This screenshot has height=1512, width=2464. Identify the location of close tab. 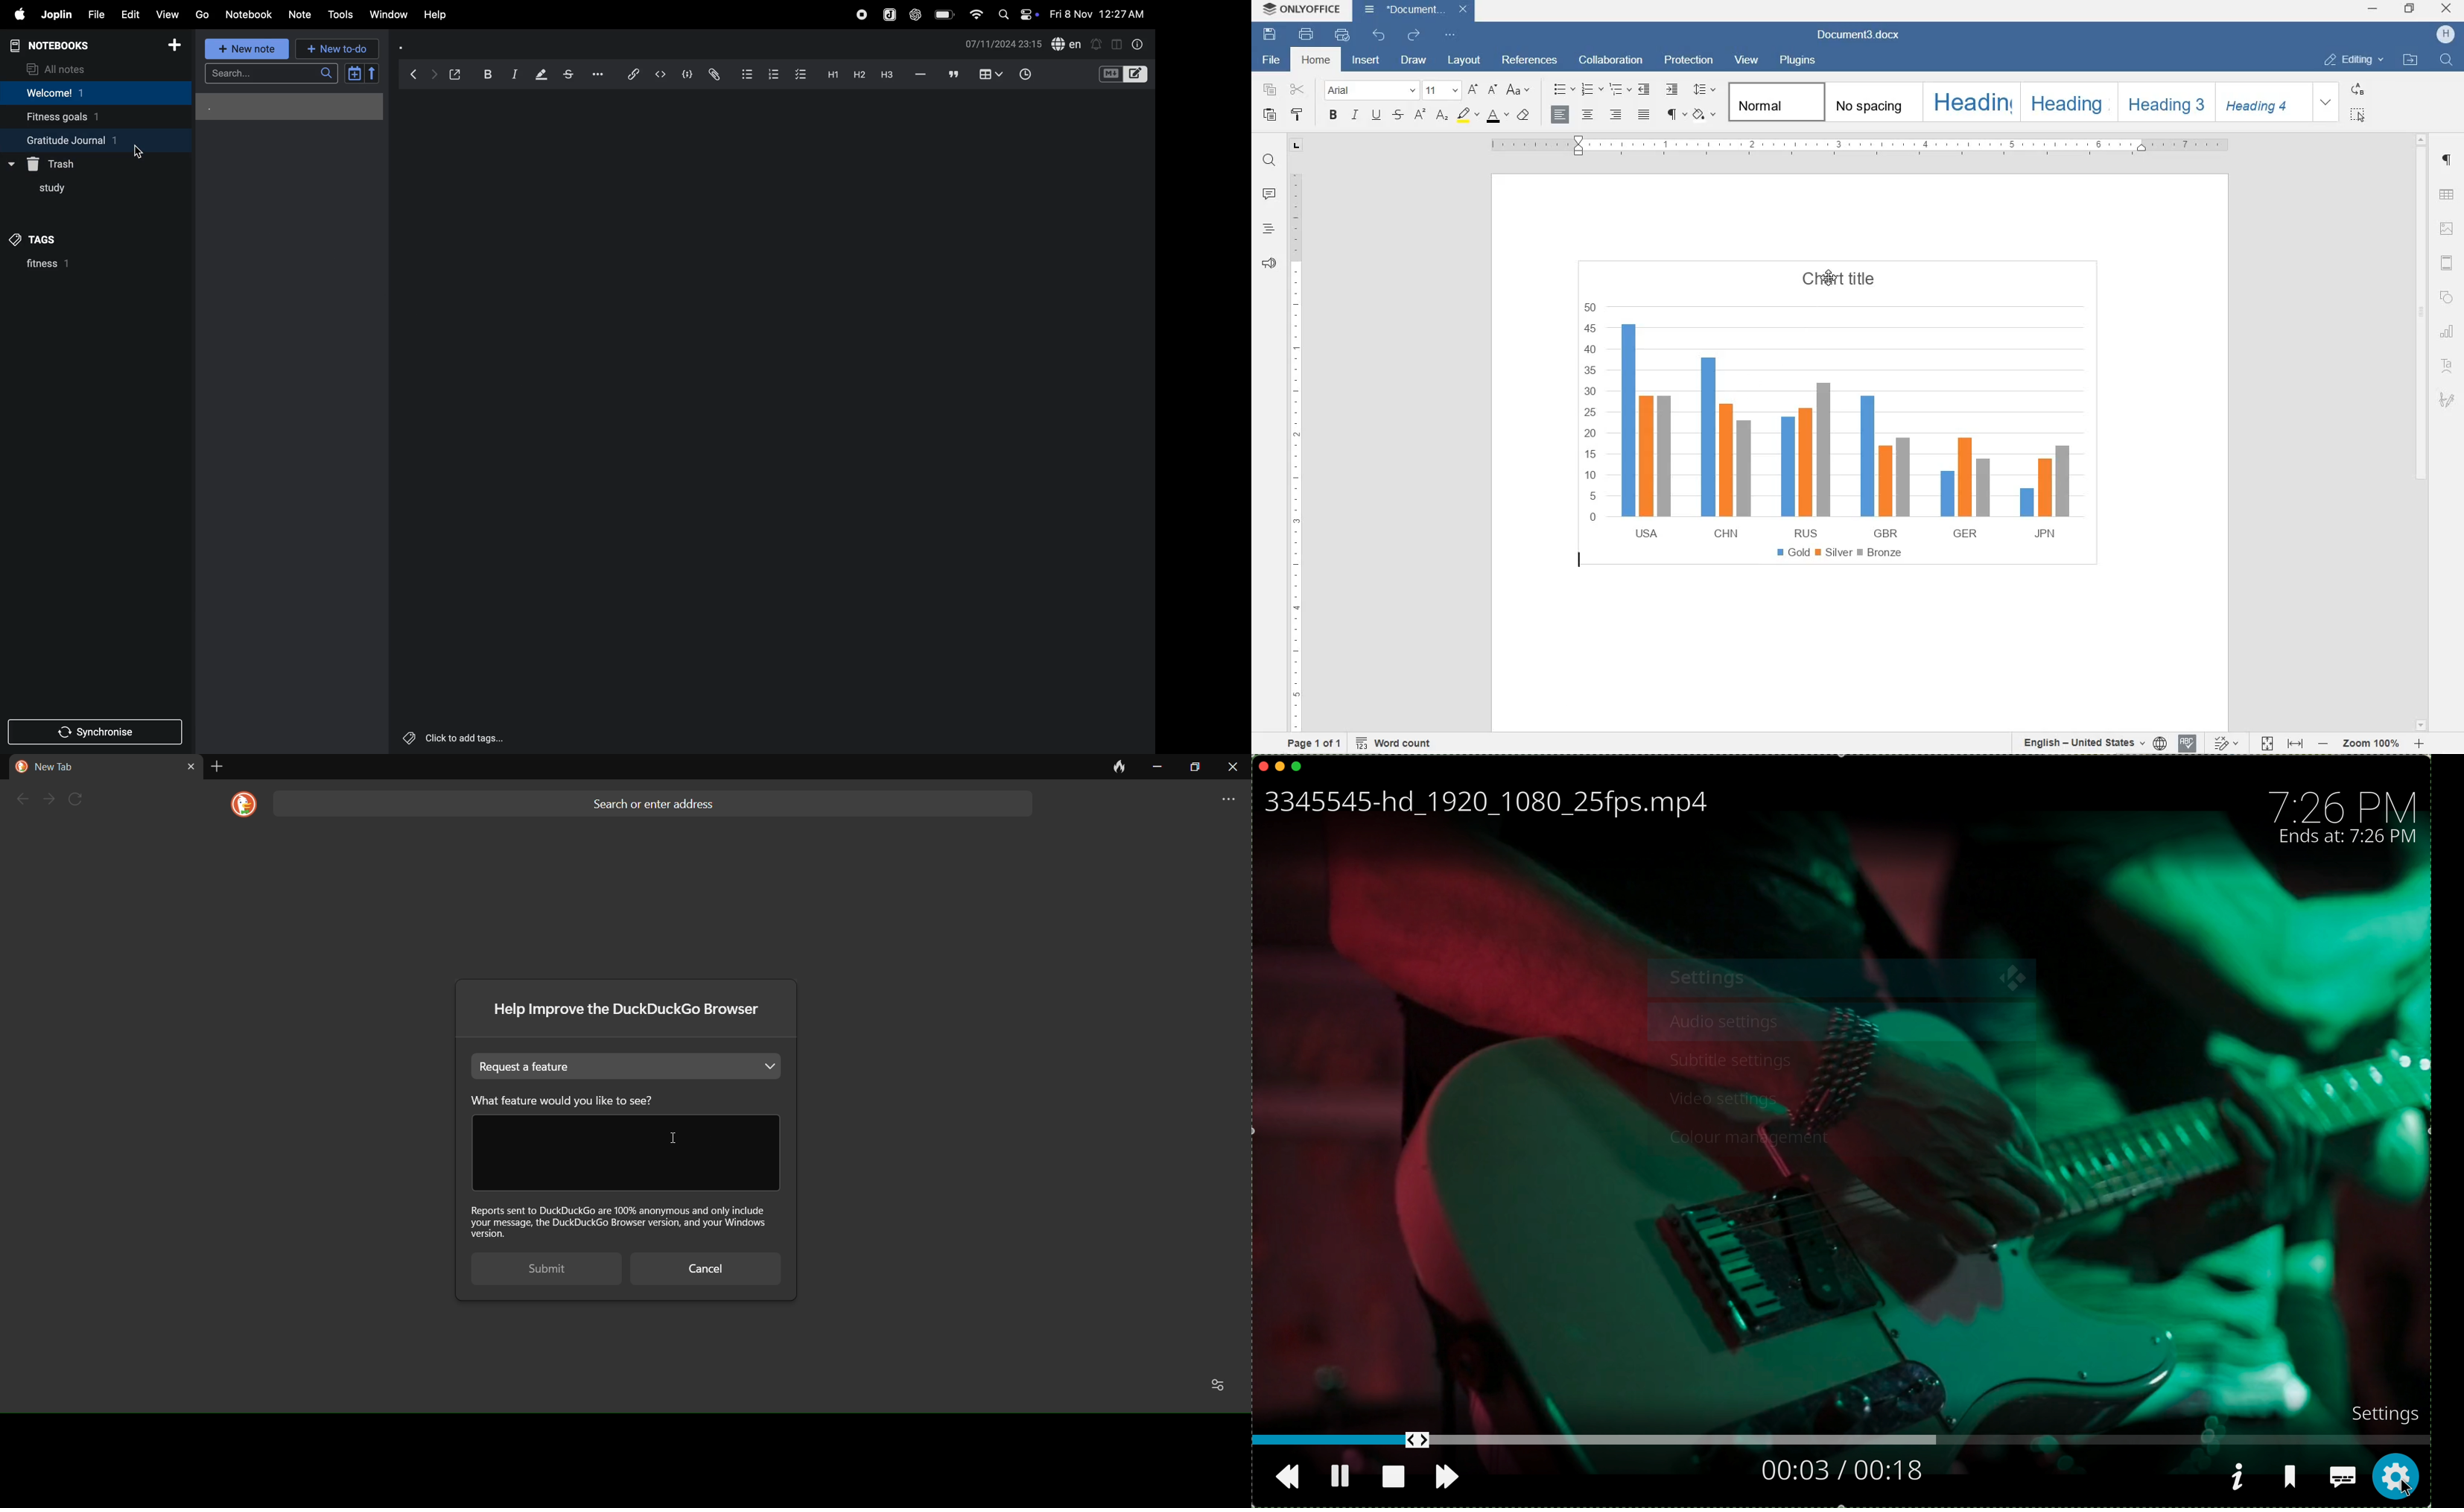
(190, 766).